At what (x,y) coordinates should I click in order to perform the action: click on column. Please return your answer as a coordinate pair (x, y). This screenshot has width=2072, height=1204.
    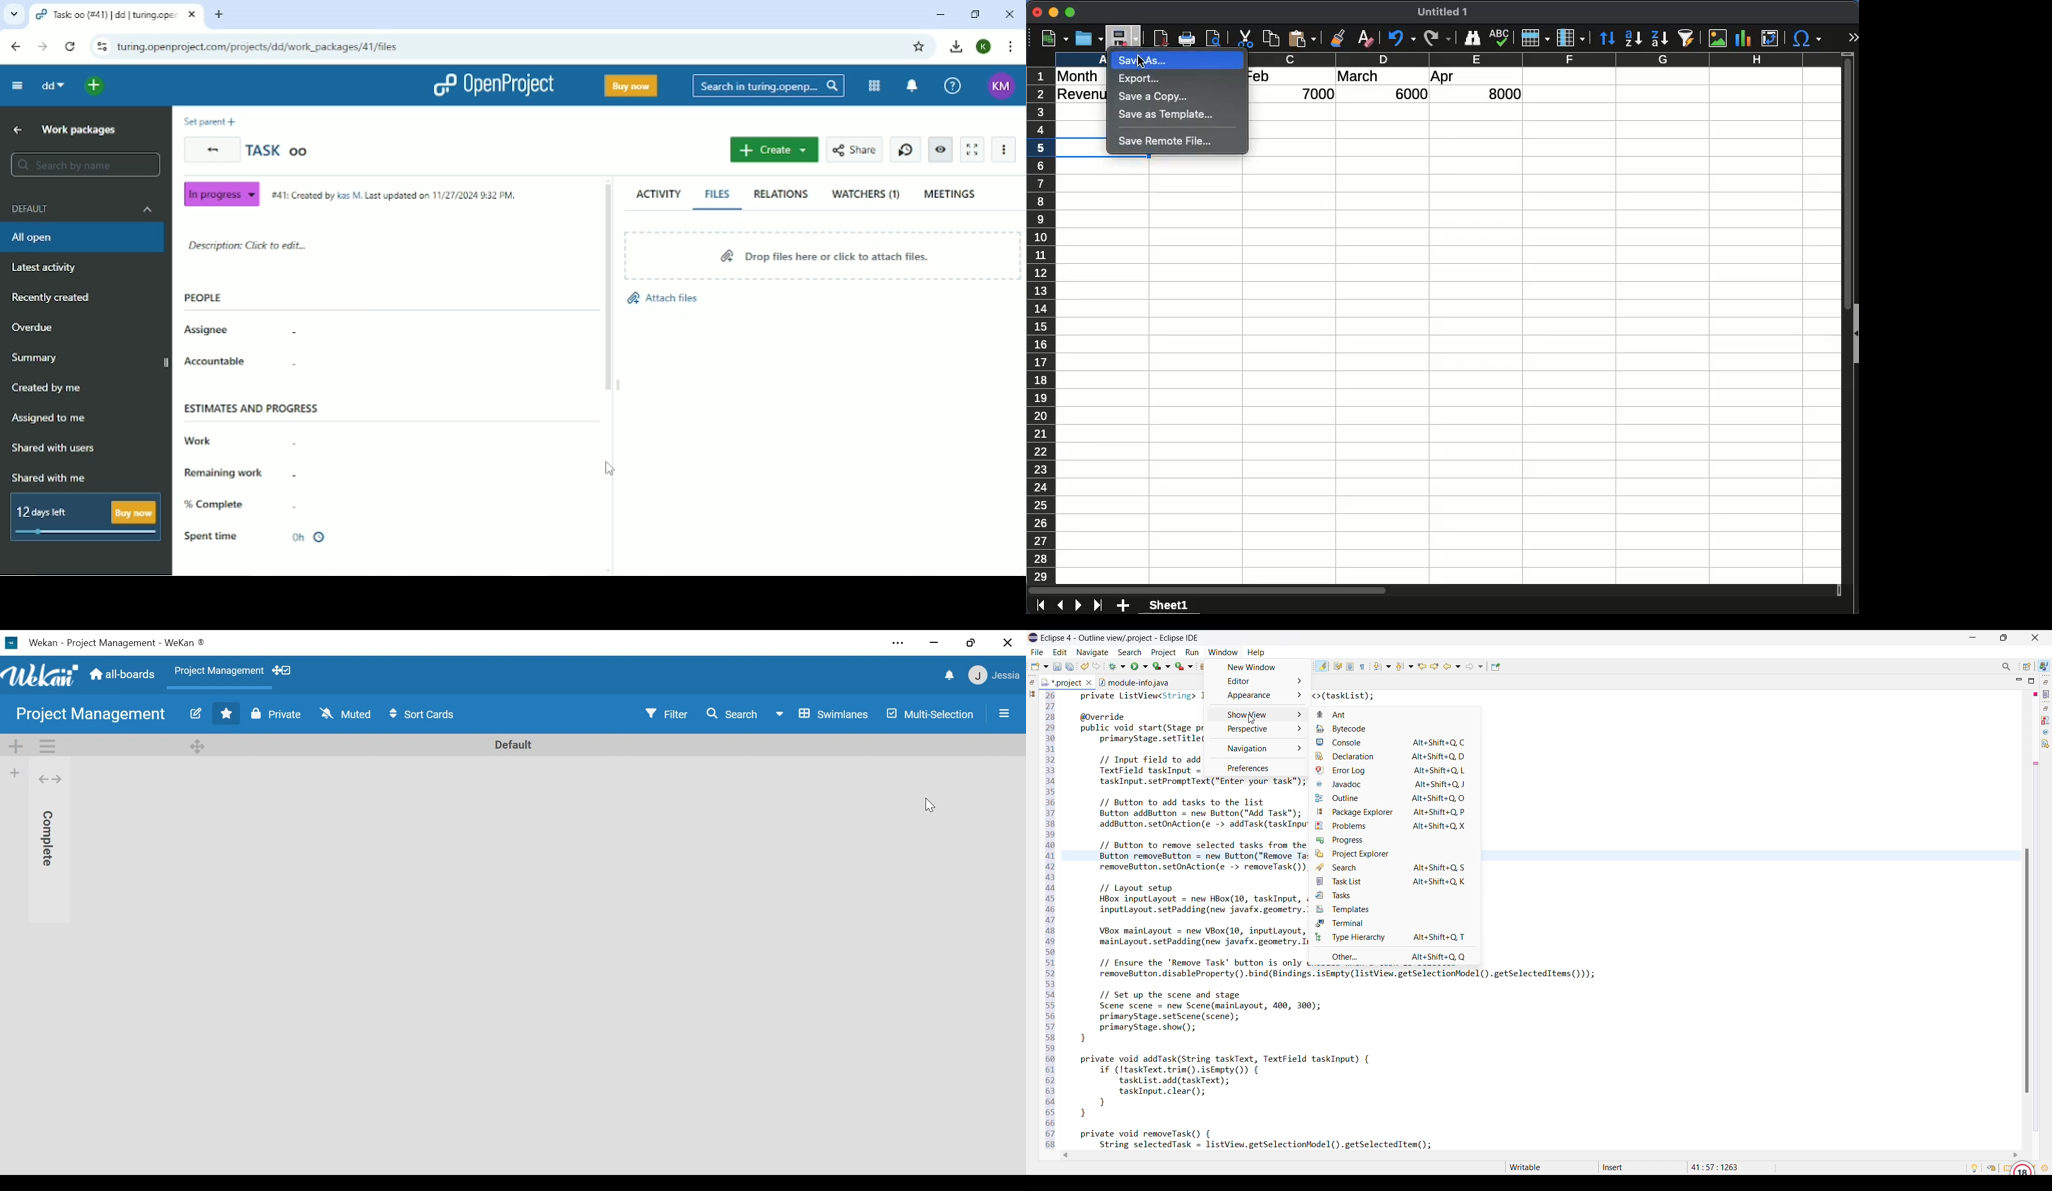
    Looking at the image, I should click on (1571, 37).